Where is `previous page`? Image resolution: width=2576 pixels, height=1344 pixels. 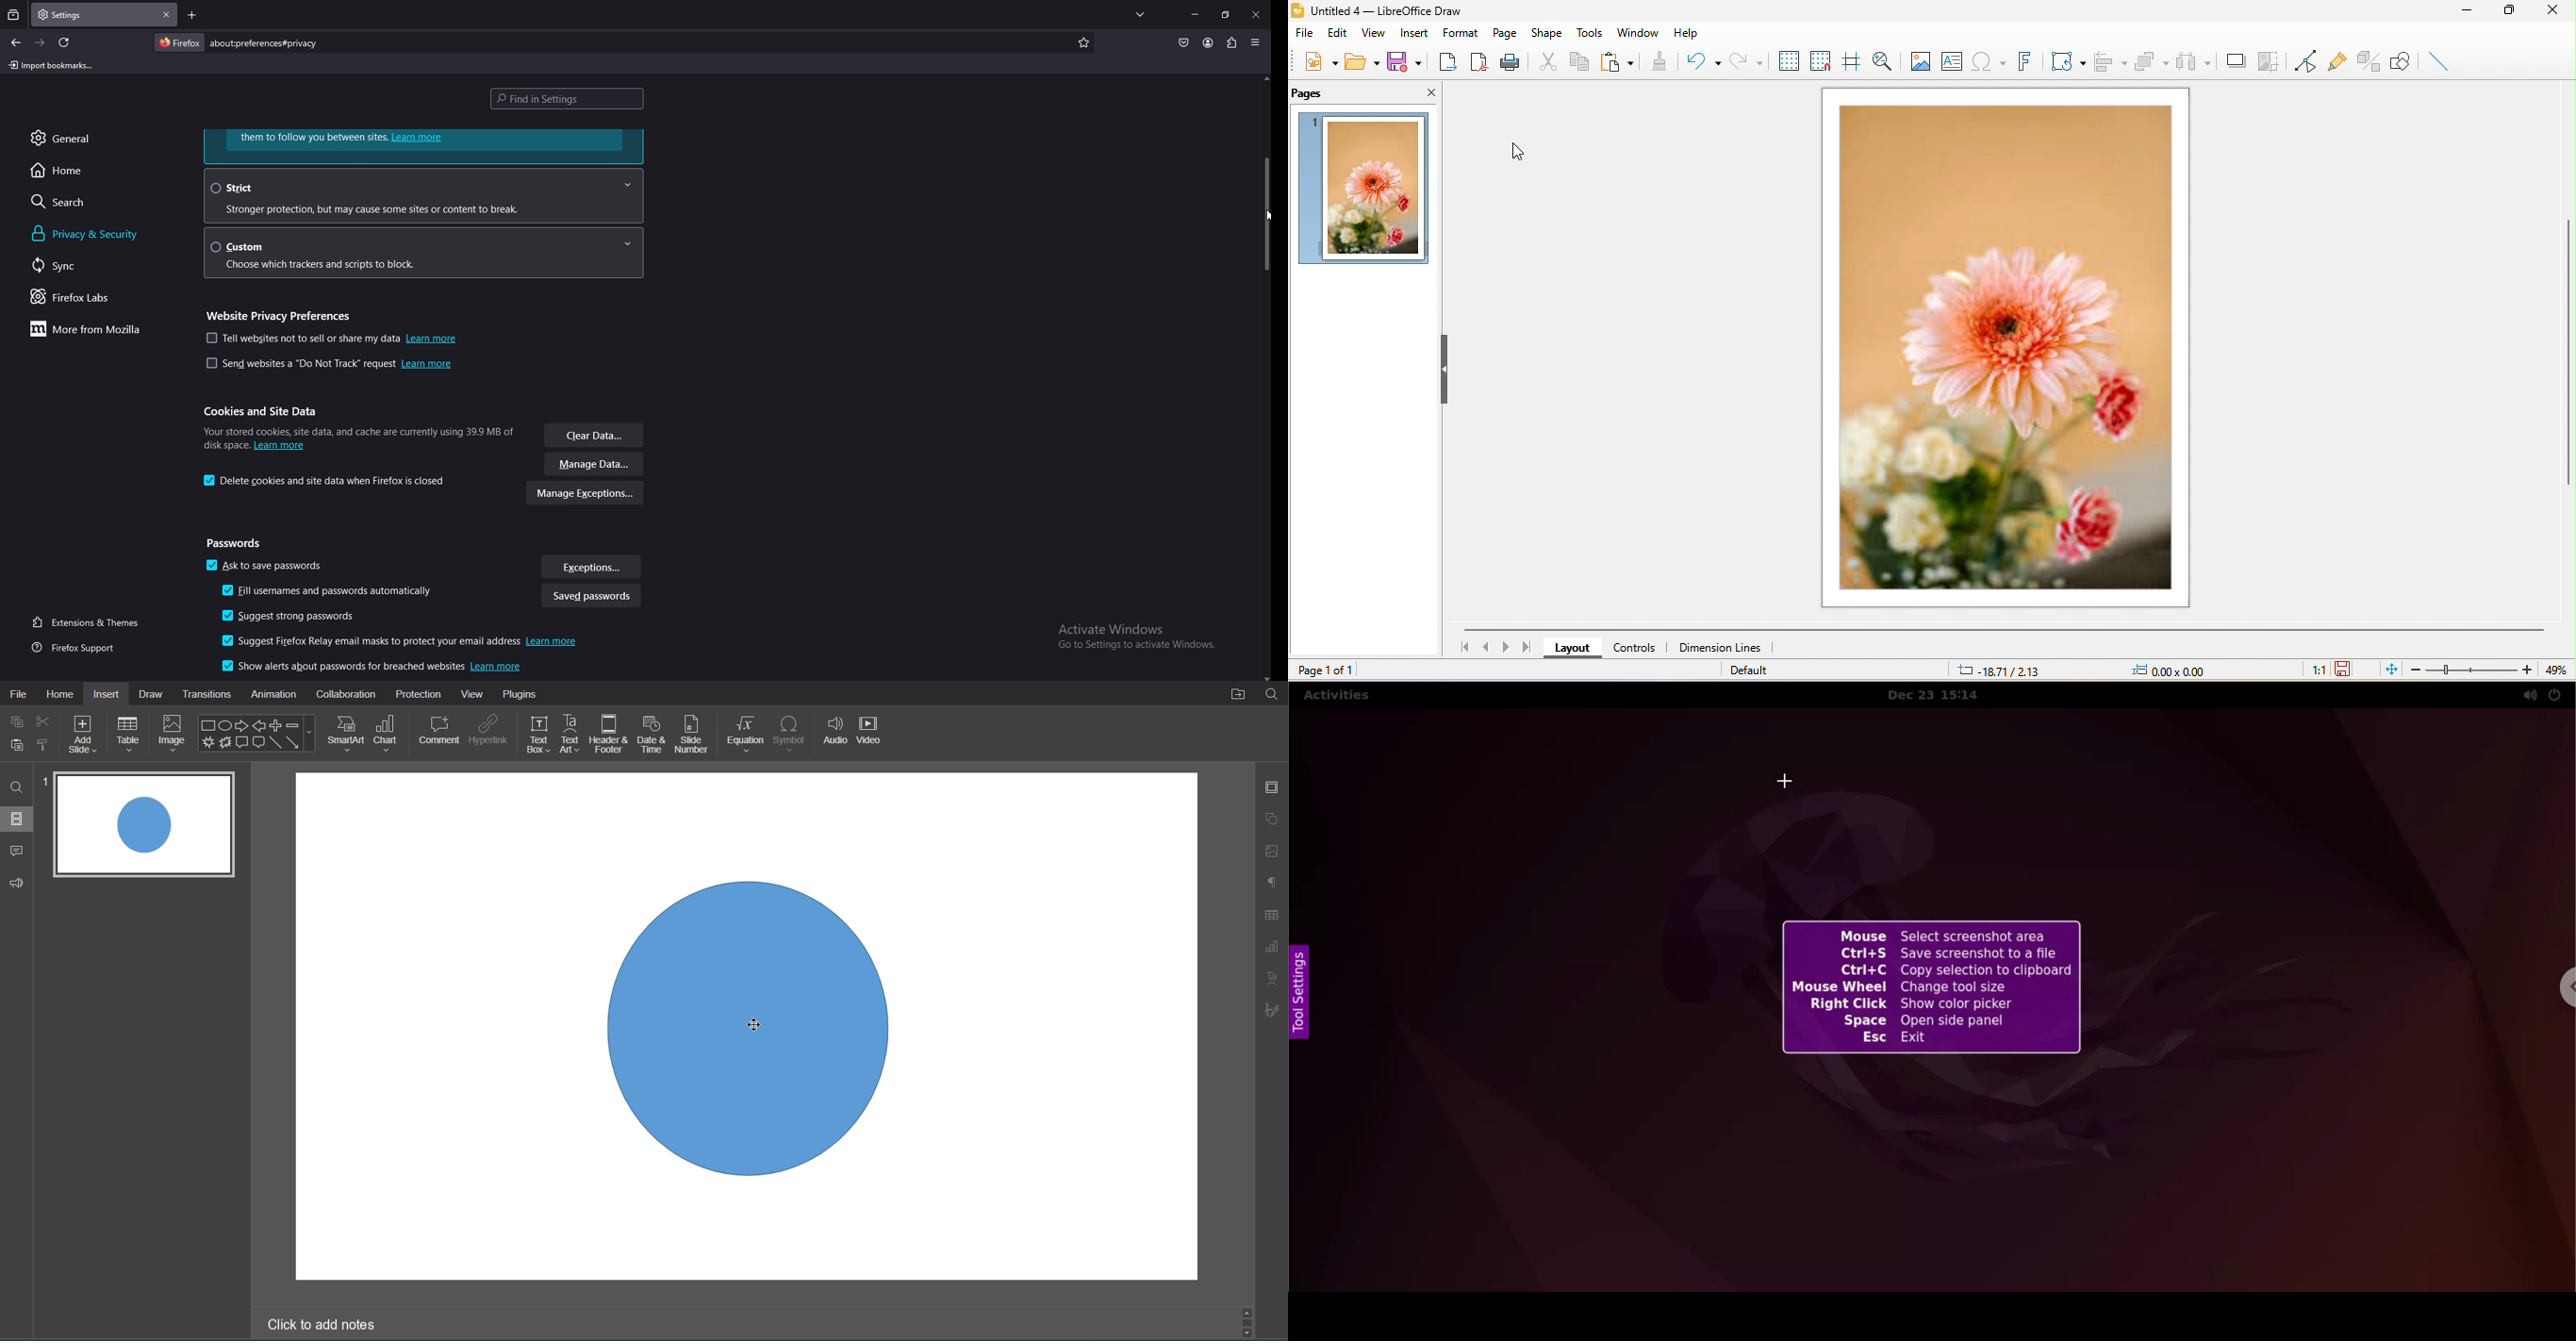 previous page is located at coordinates (1482, 647).